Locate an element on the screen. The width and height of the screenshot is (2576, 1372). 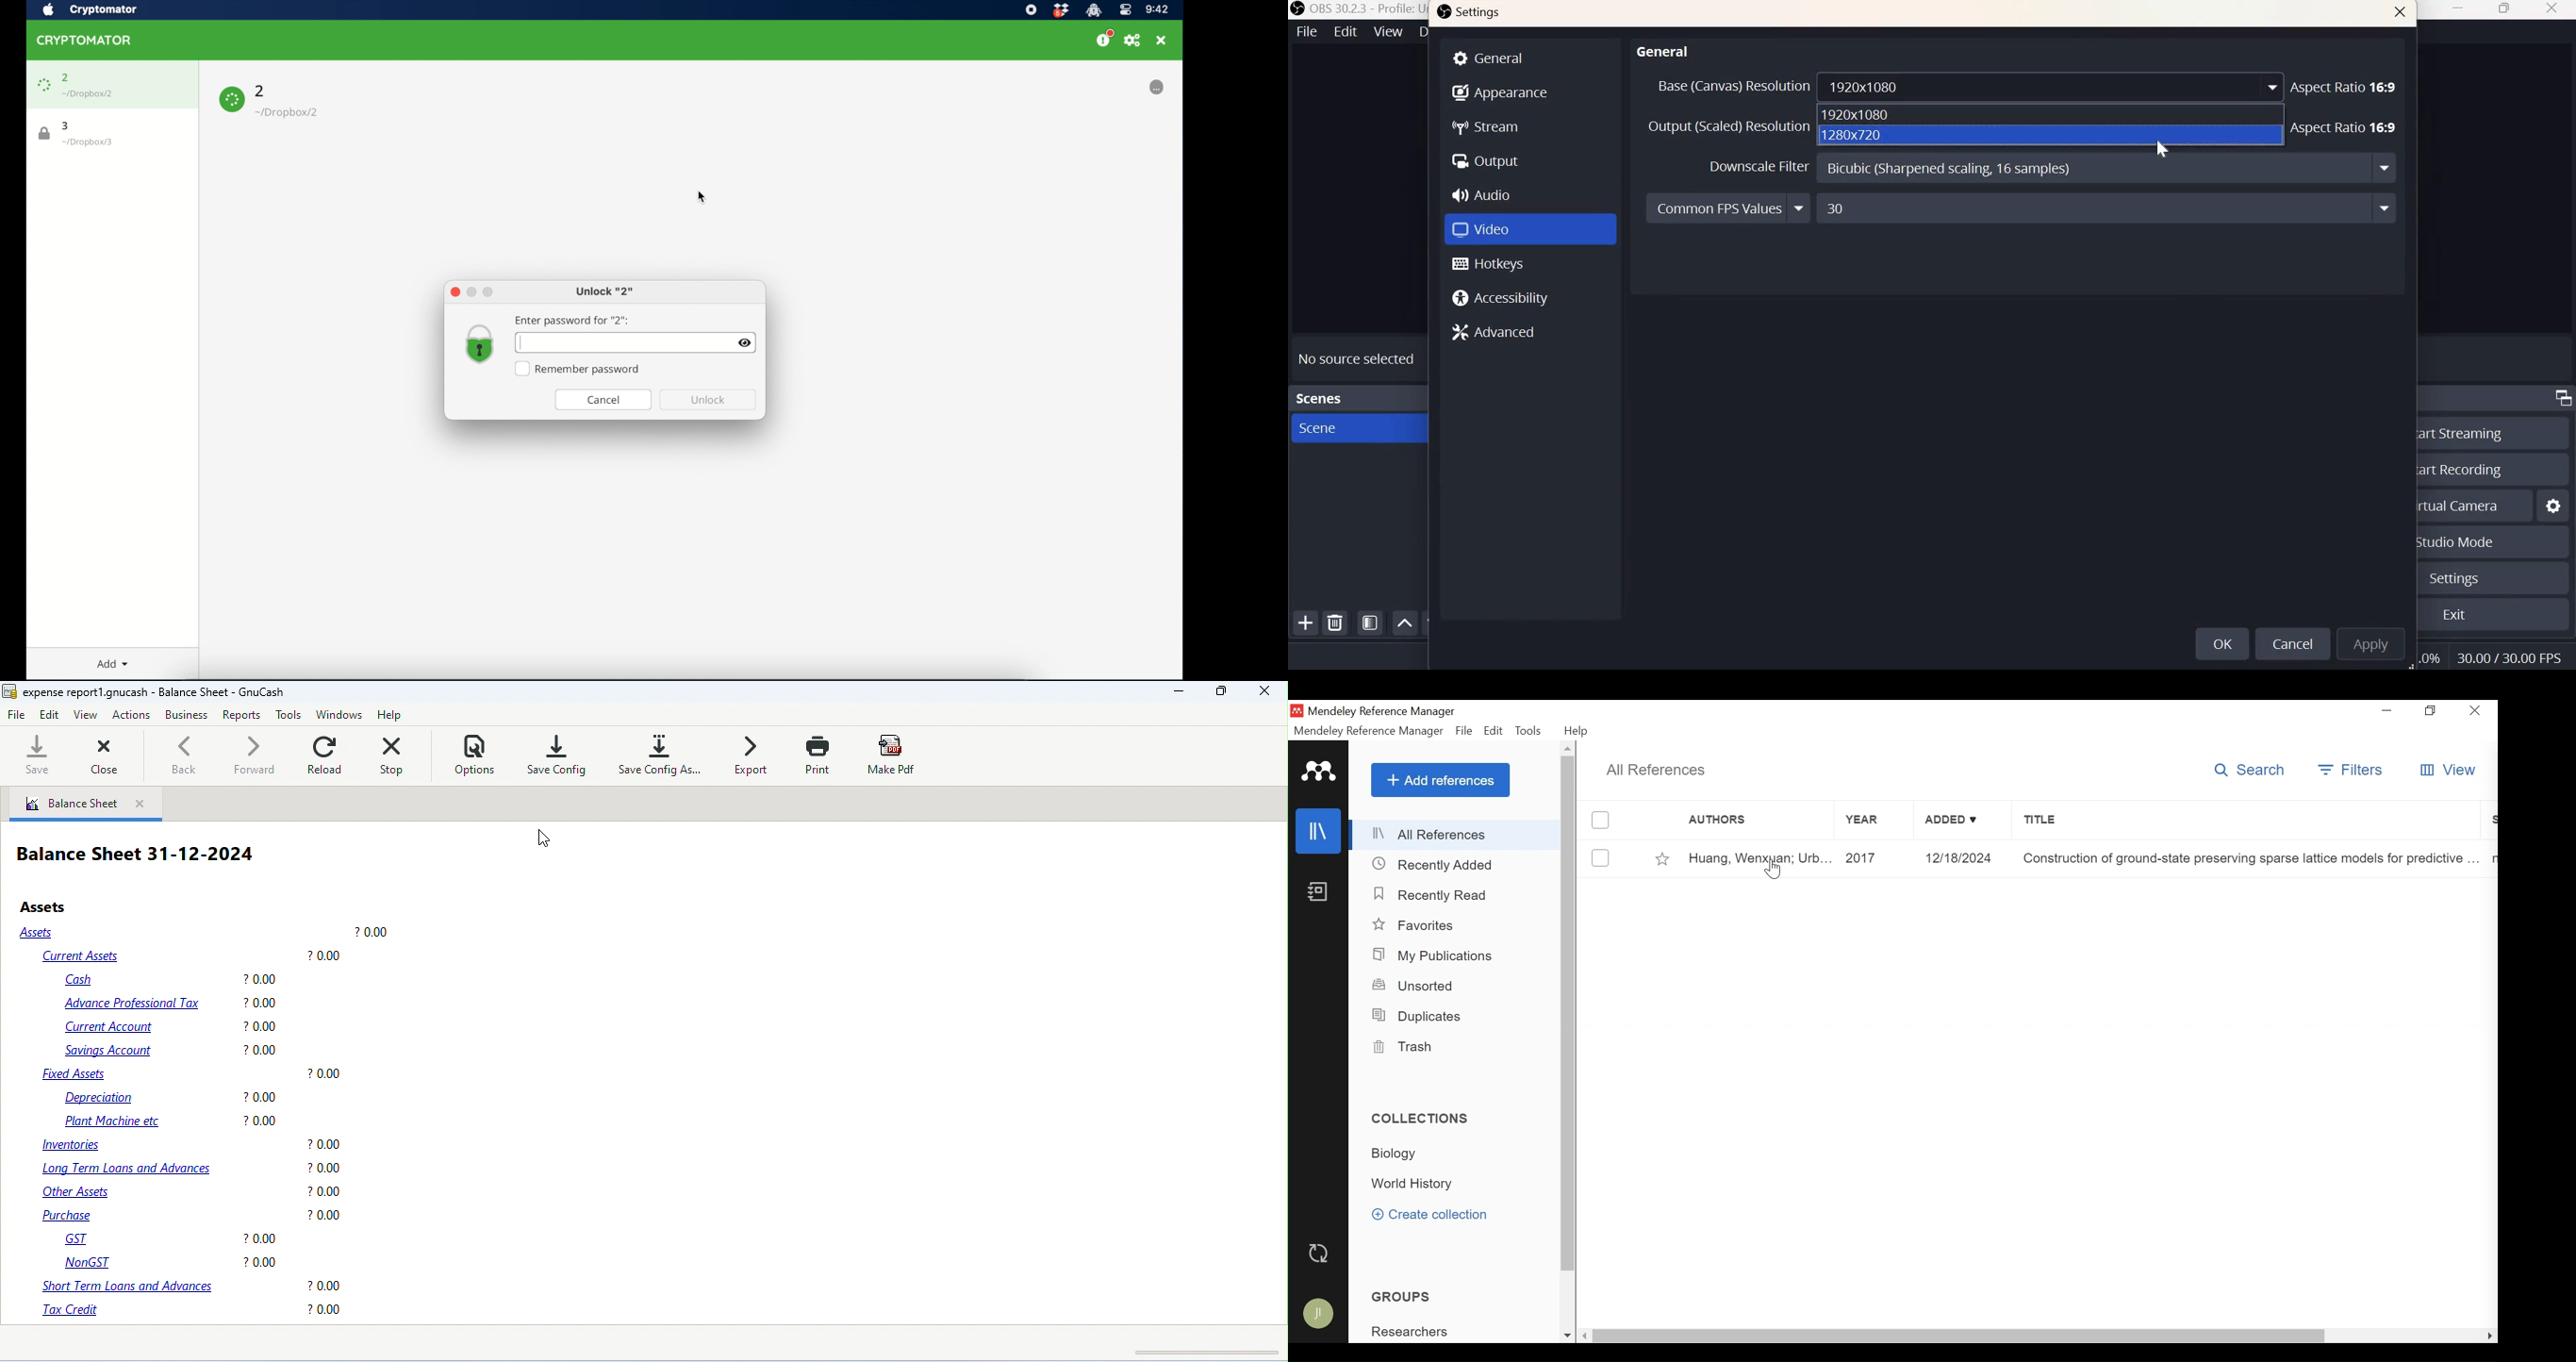
Start recording is located at coordinates (2461, 468).